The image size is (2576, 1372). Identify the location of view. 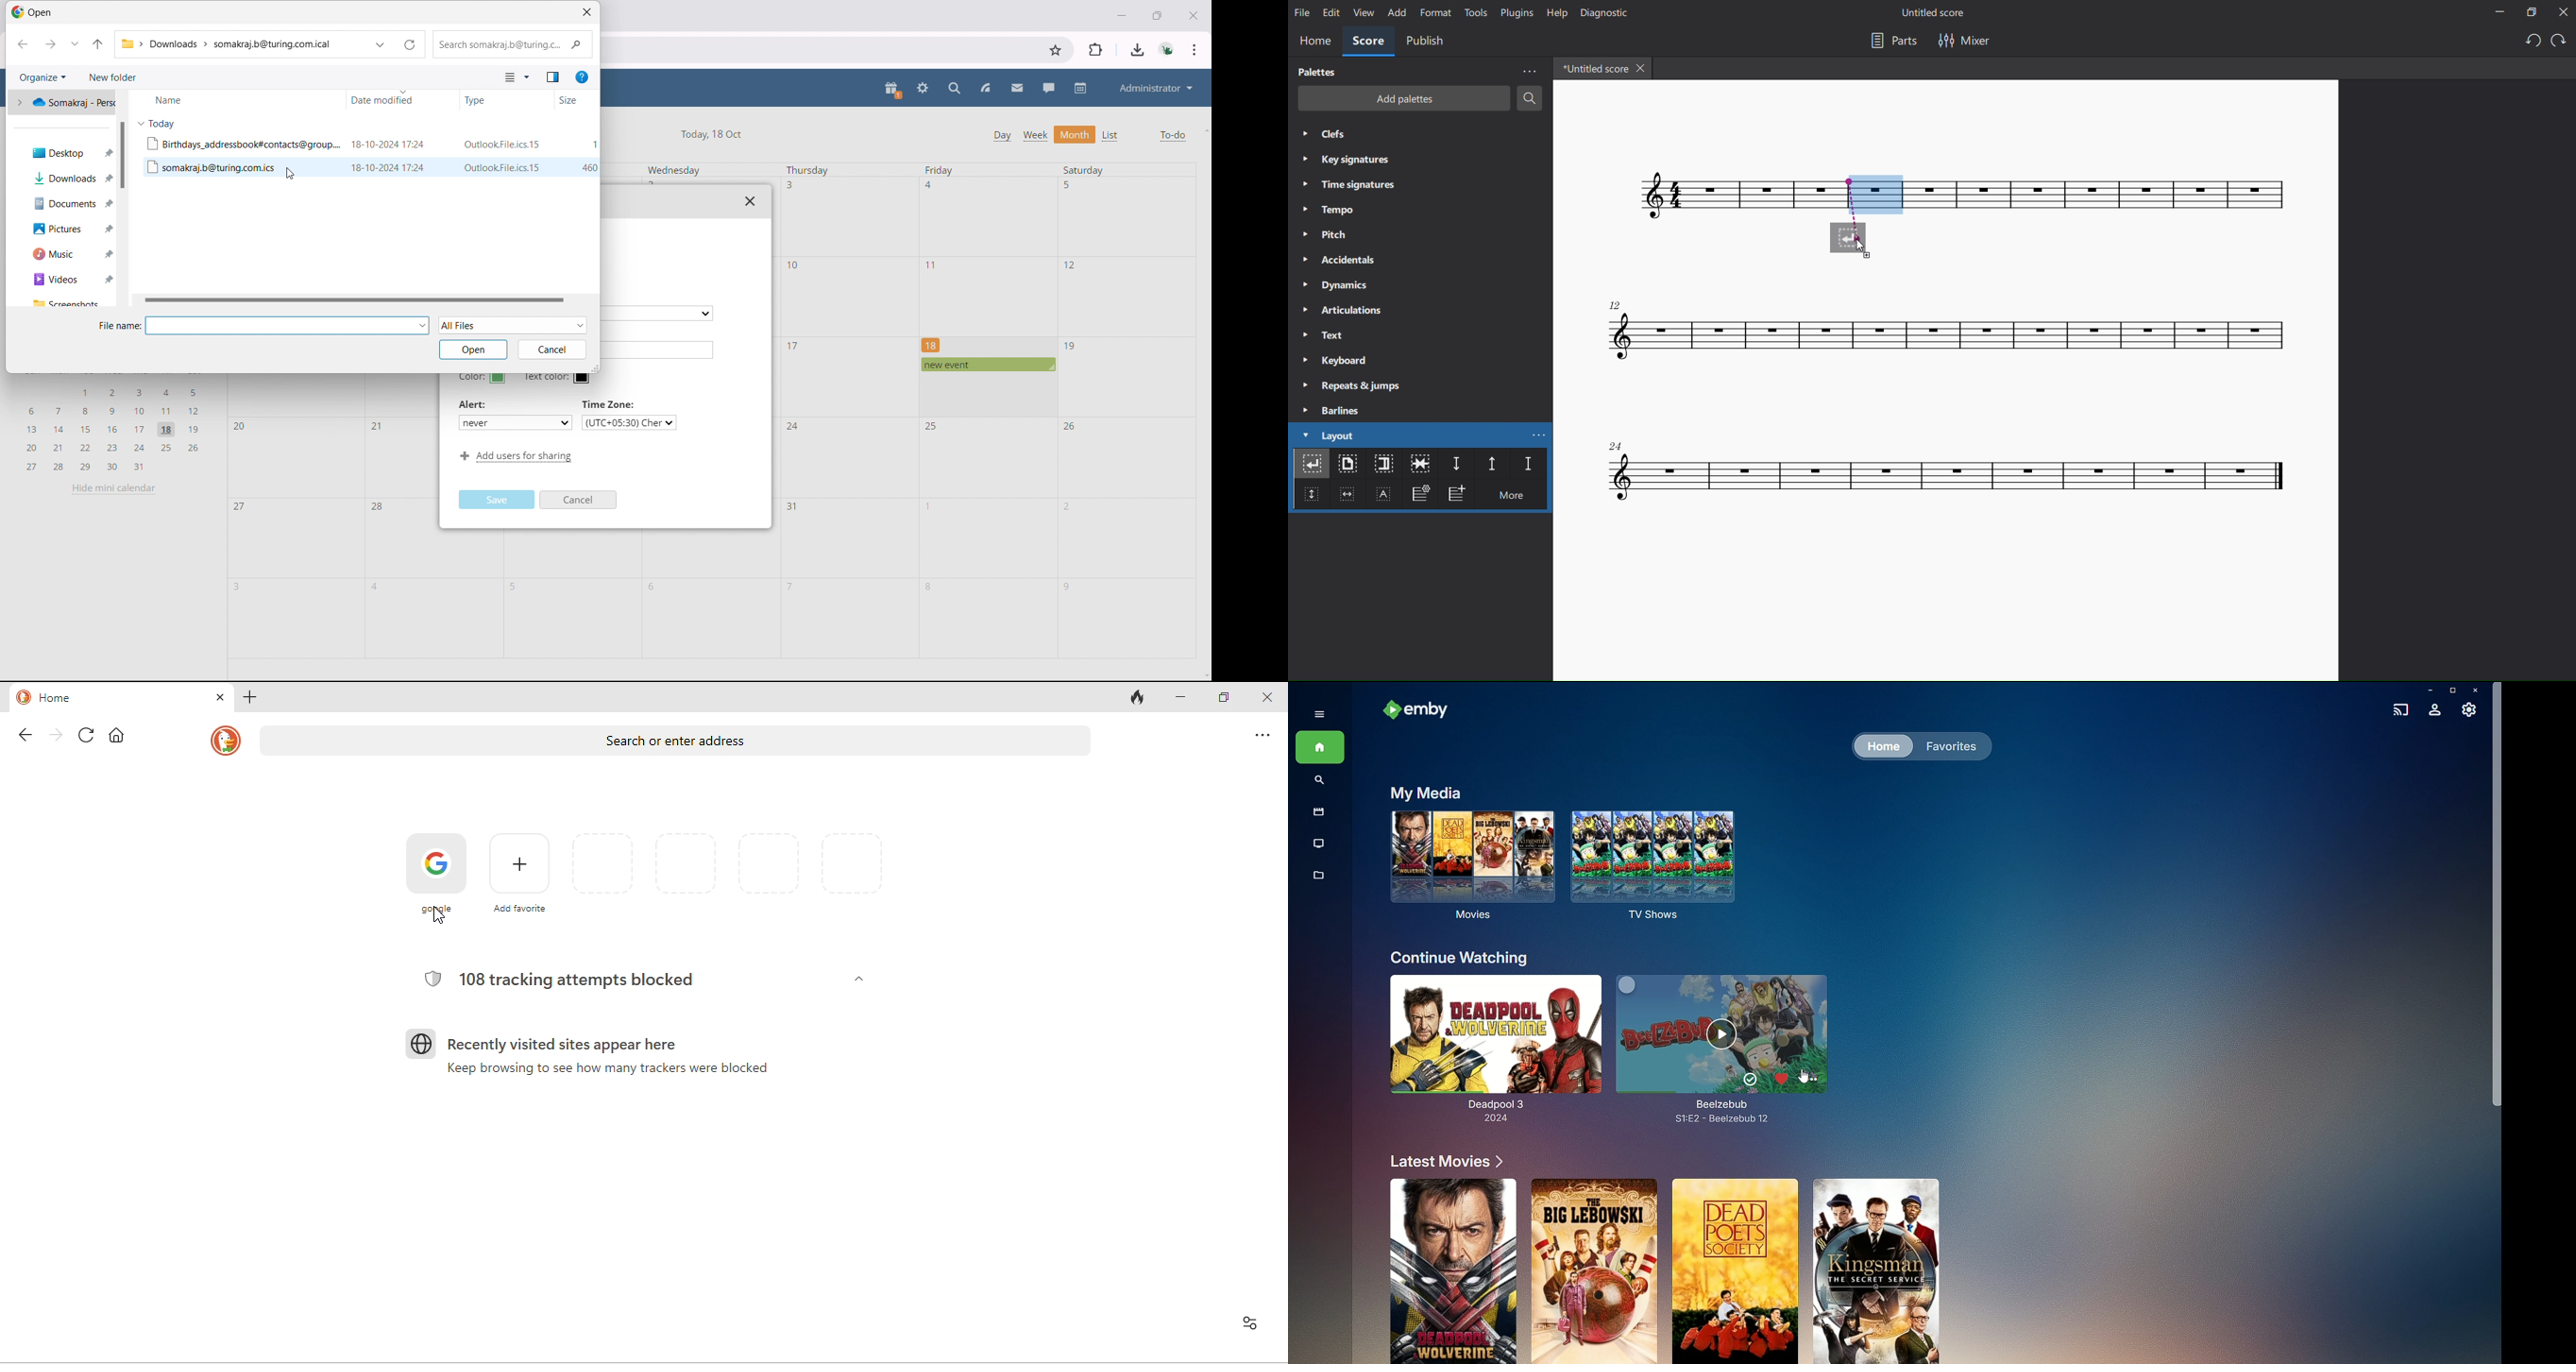
(1362, 15).